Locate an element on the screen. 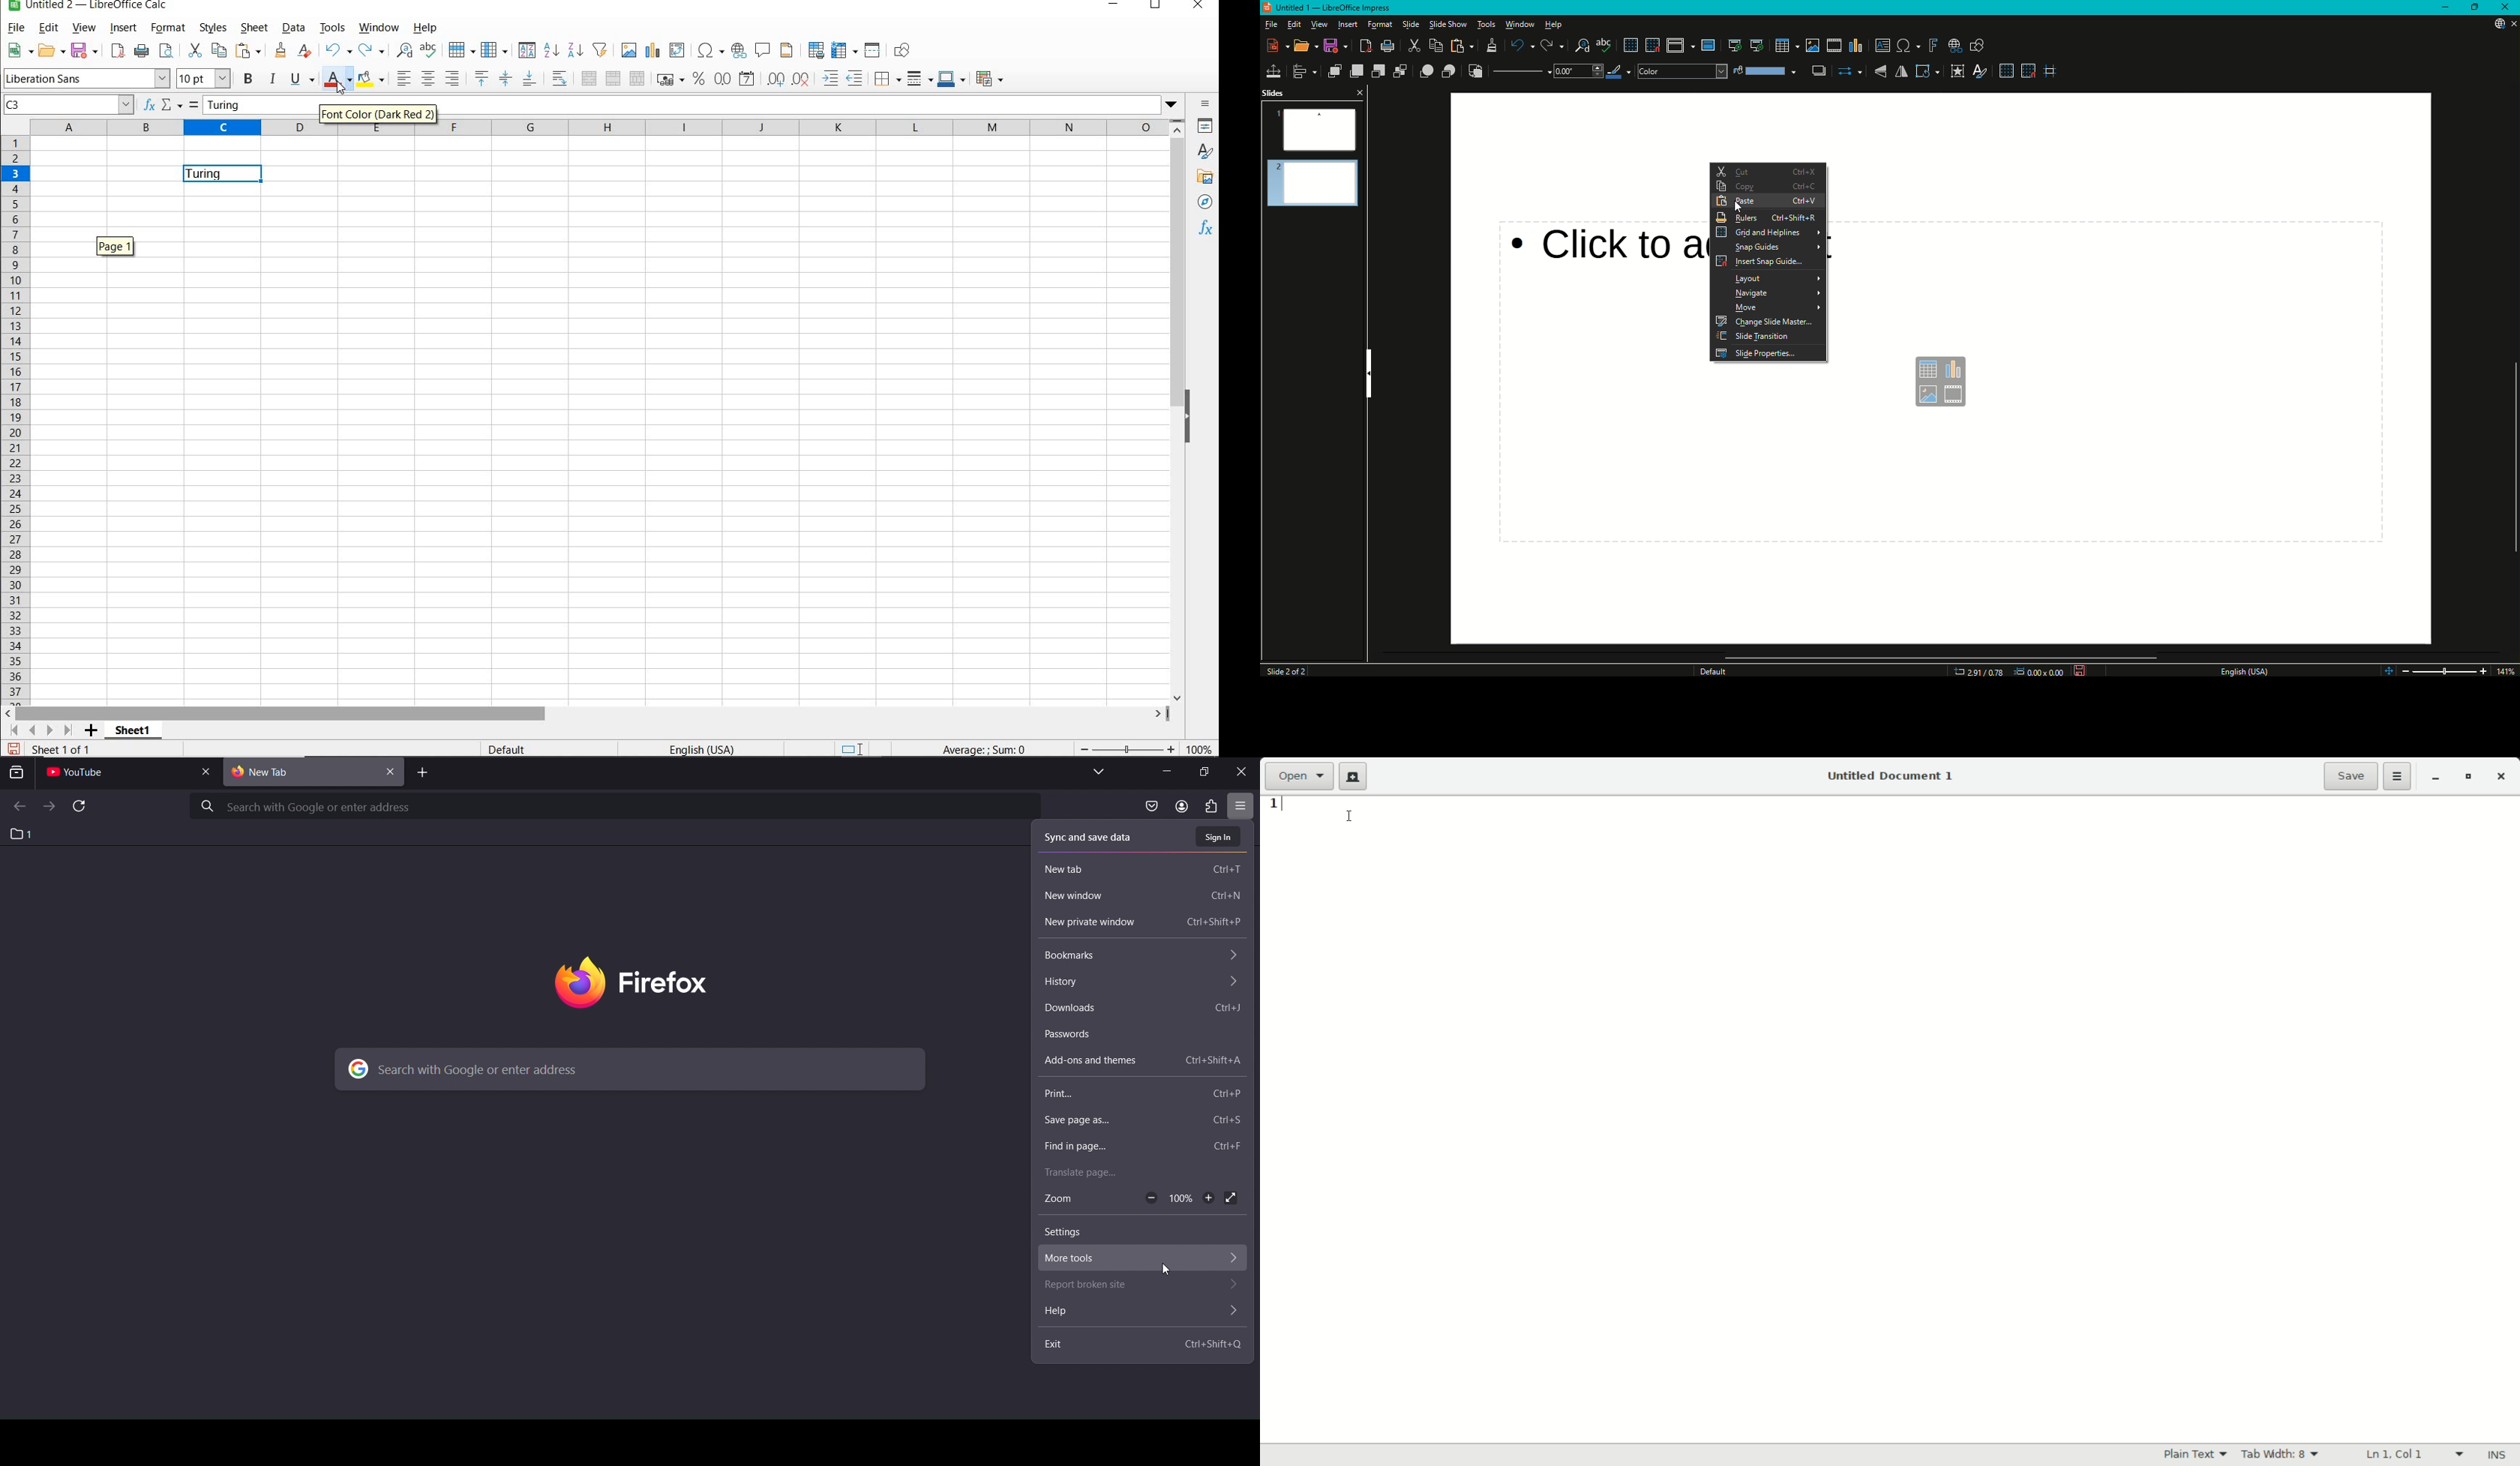 Image resolution: width=2520 pixels, height=1484 pixels. Horizontally is located at coordinates (1904, 71).